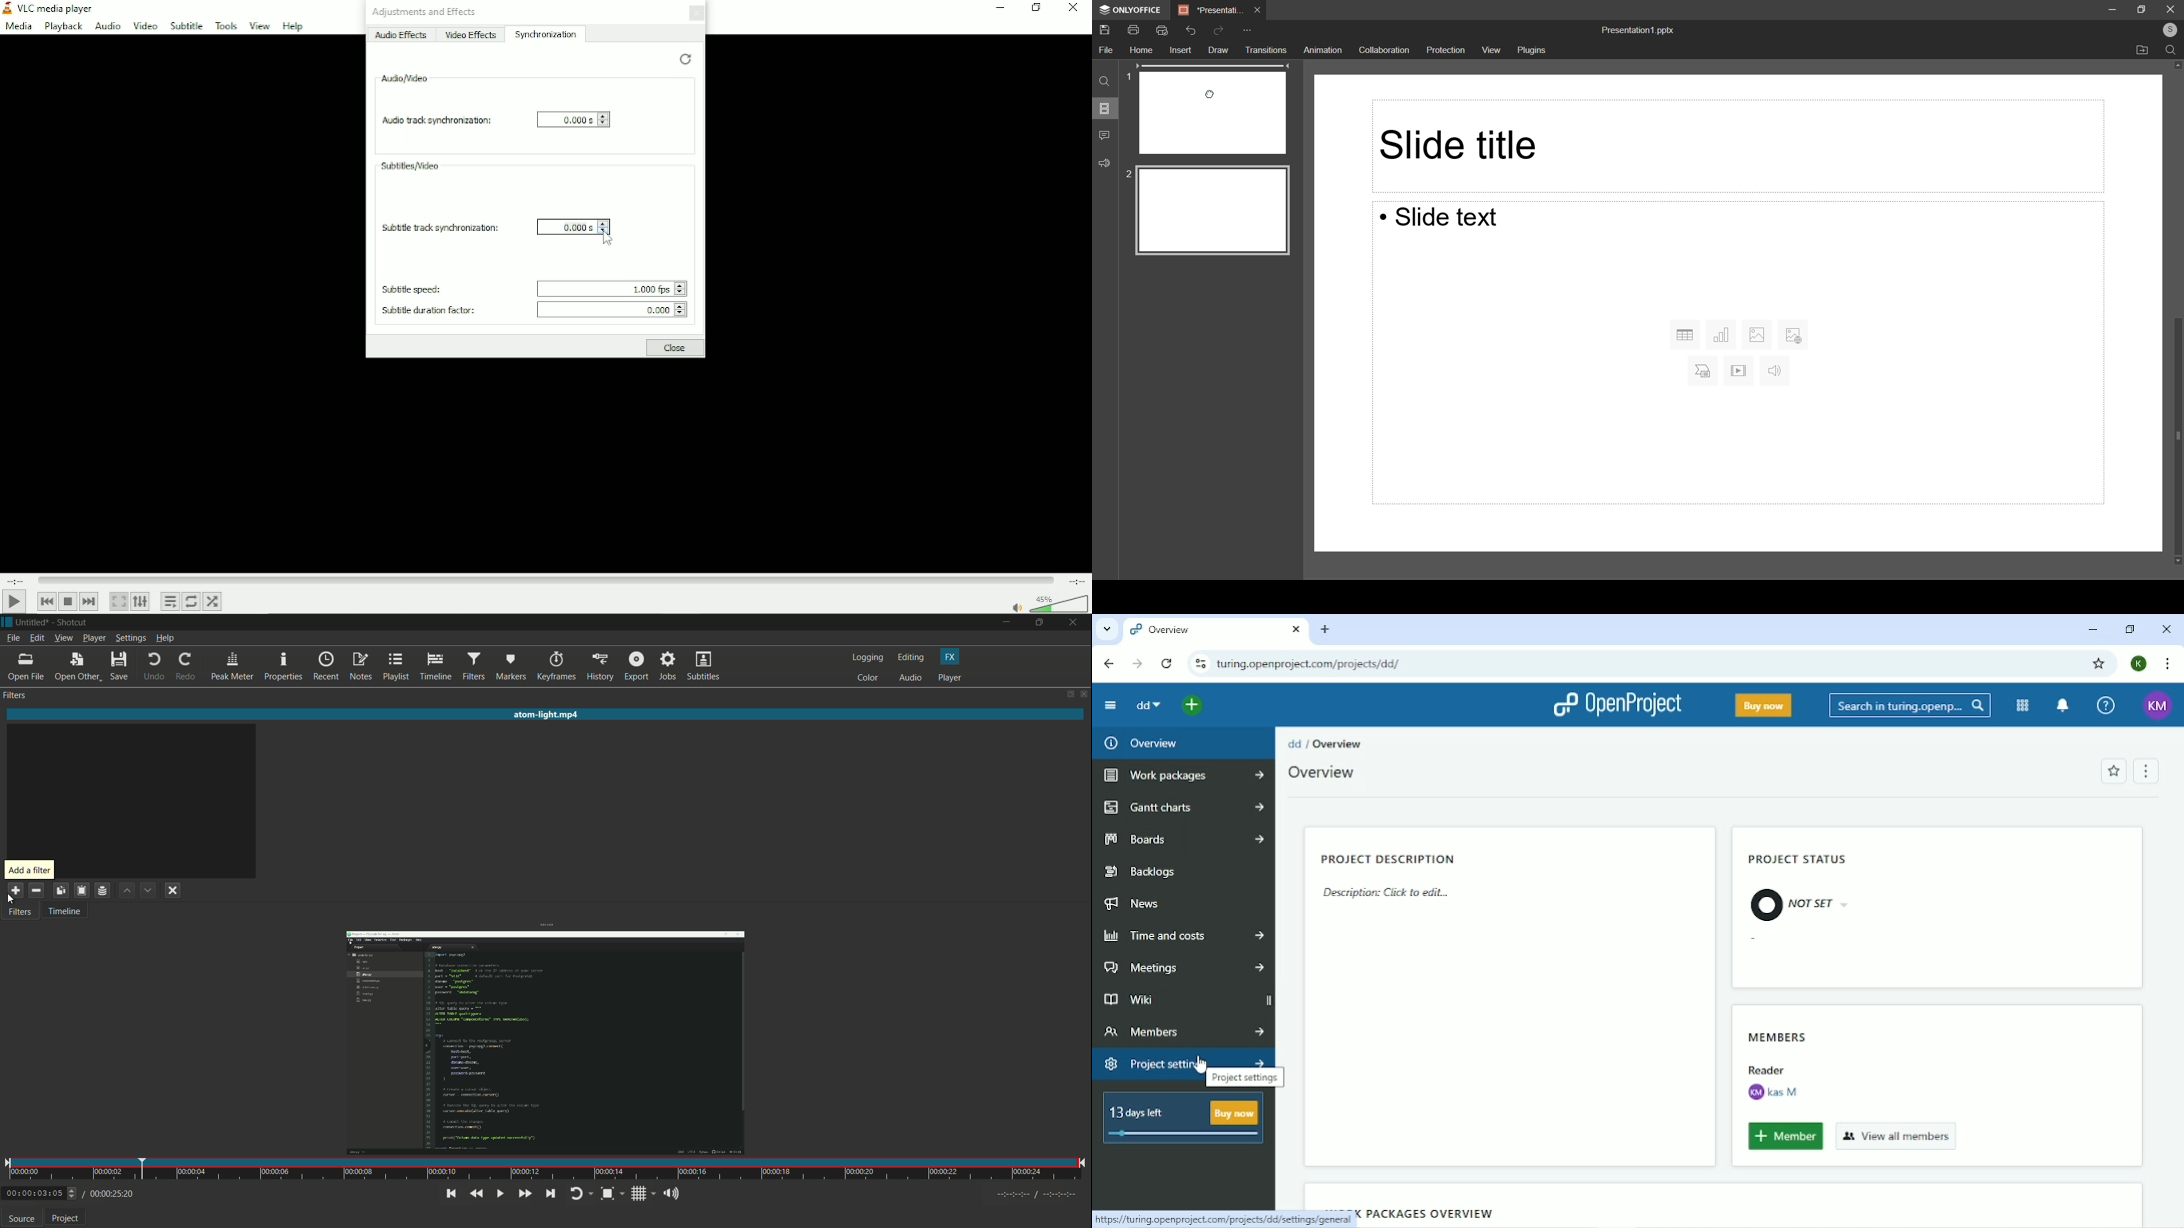 This screenshot has width=2184, height=1232. What do you see at coordinates (1130, 75) in the screenshot?
I see `1` at bounding box center [1130, 75].